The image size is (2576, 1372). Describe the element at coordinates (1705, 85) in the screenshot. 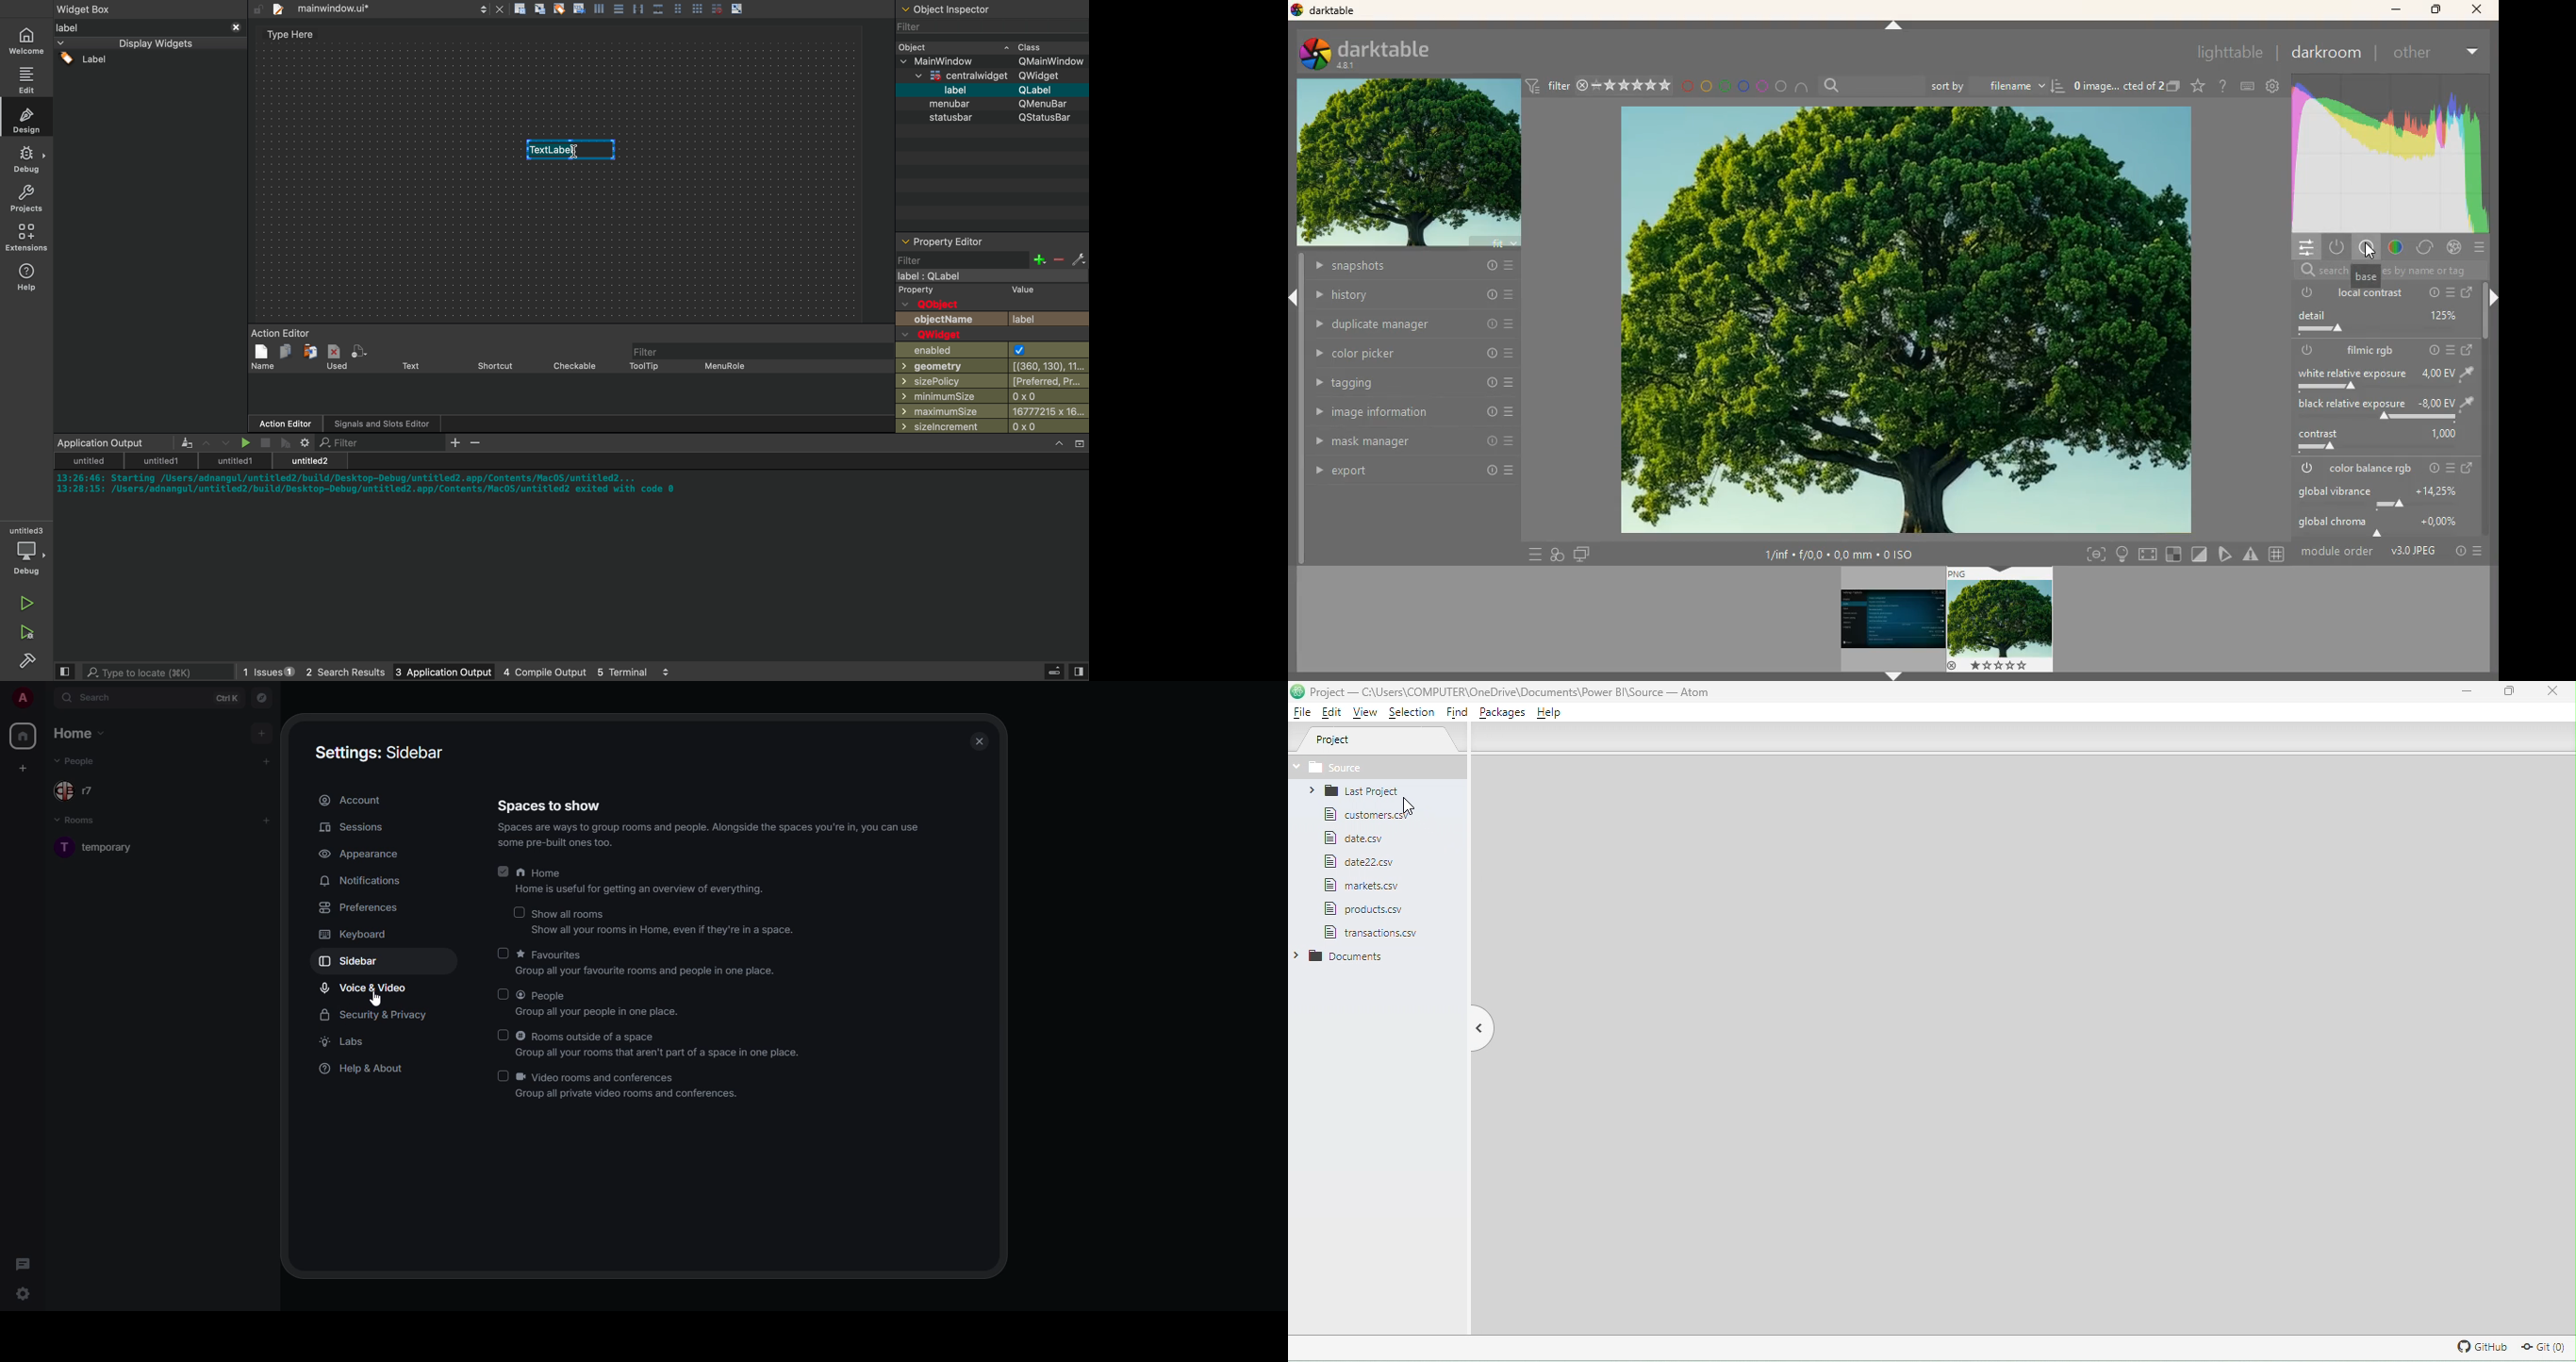

I see `yellow circle` at that location.